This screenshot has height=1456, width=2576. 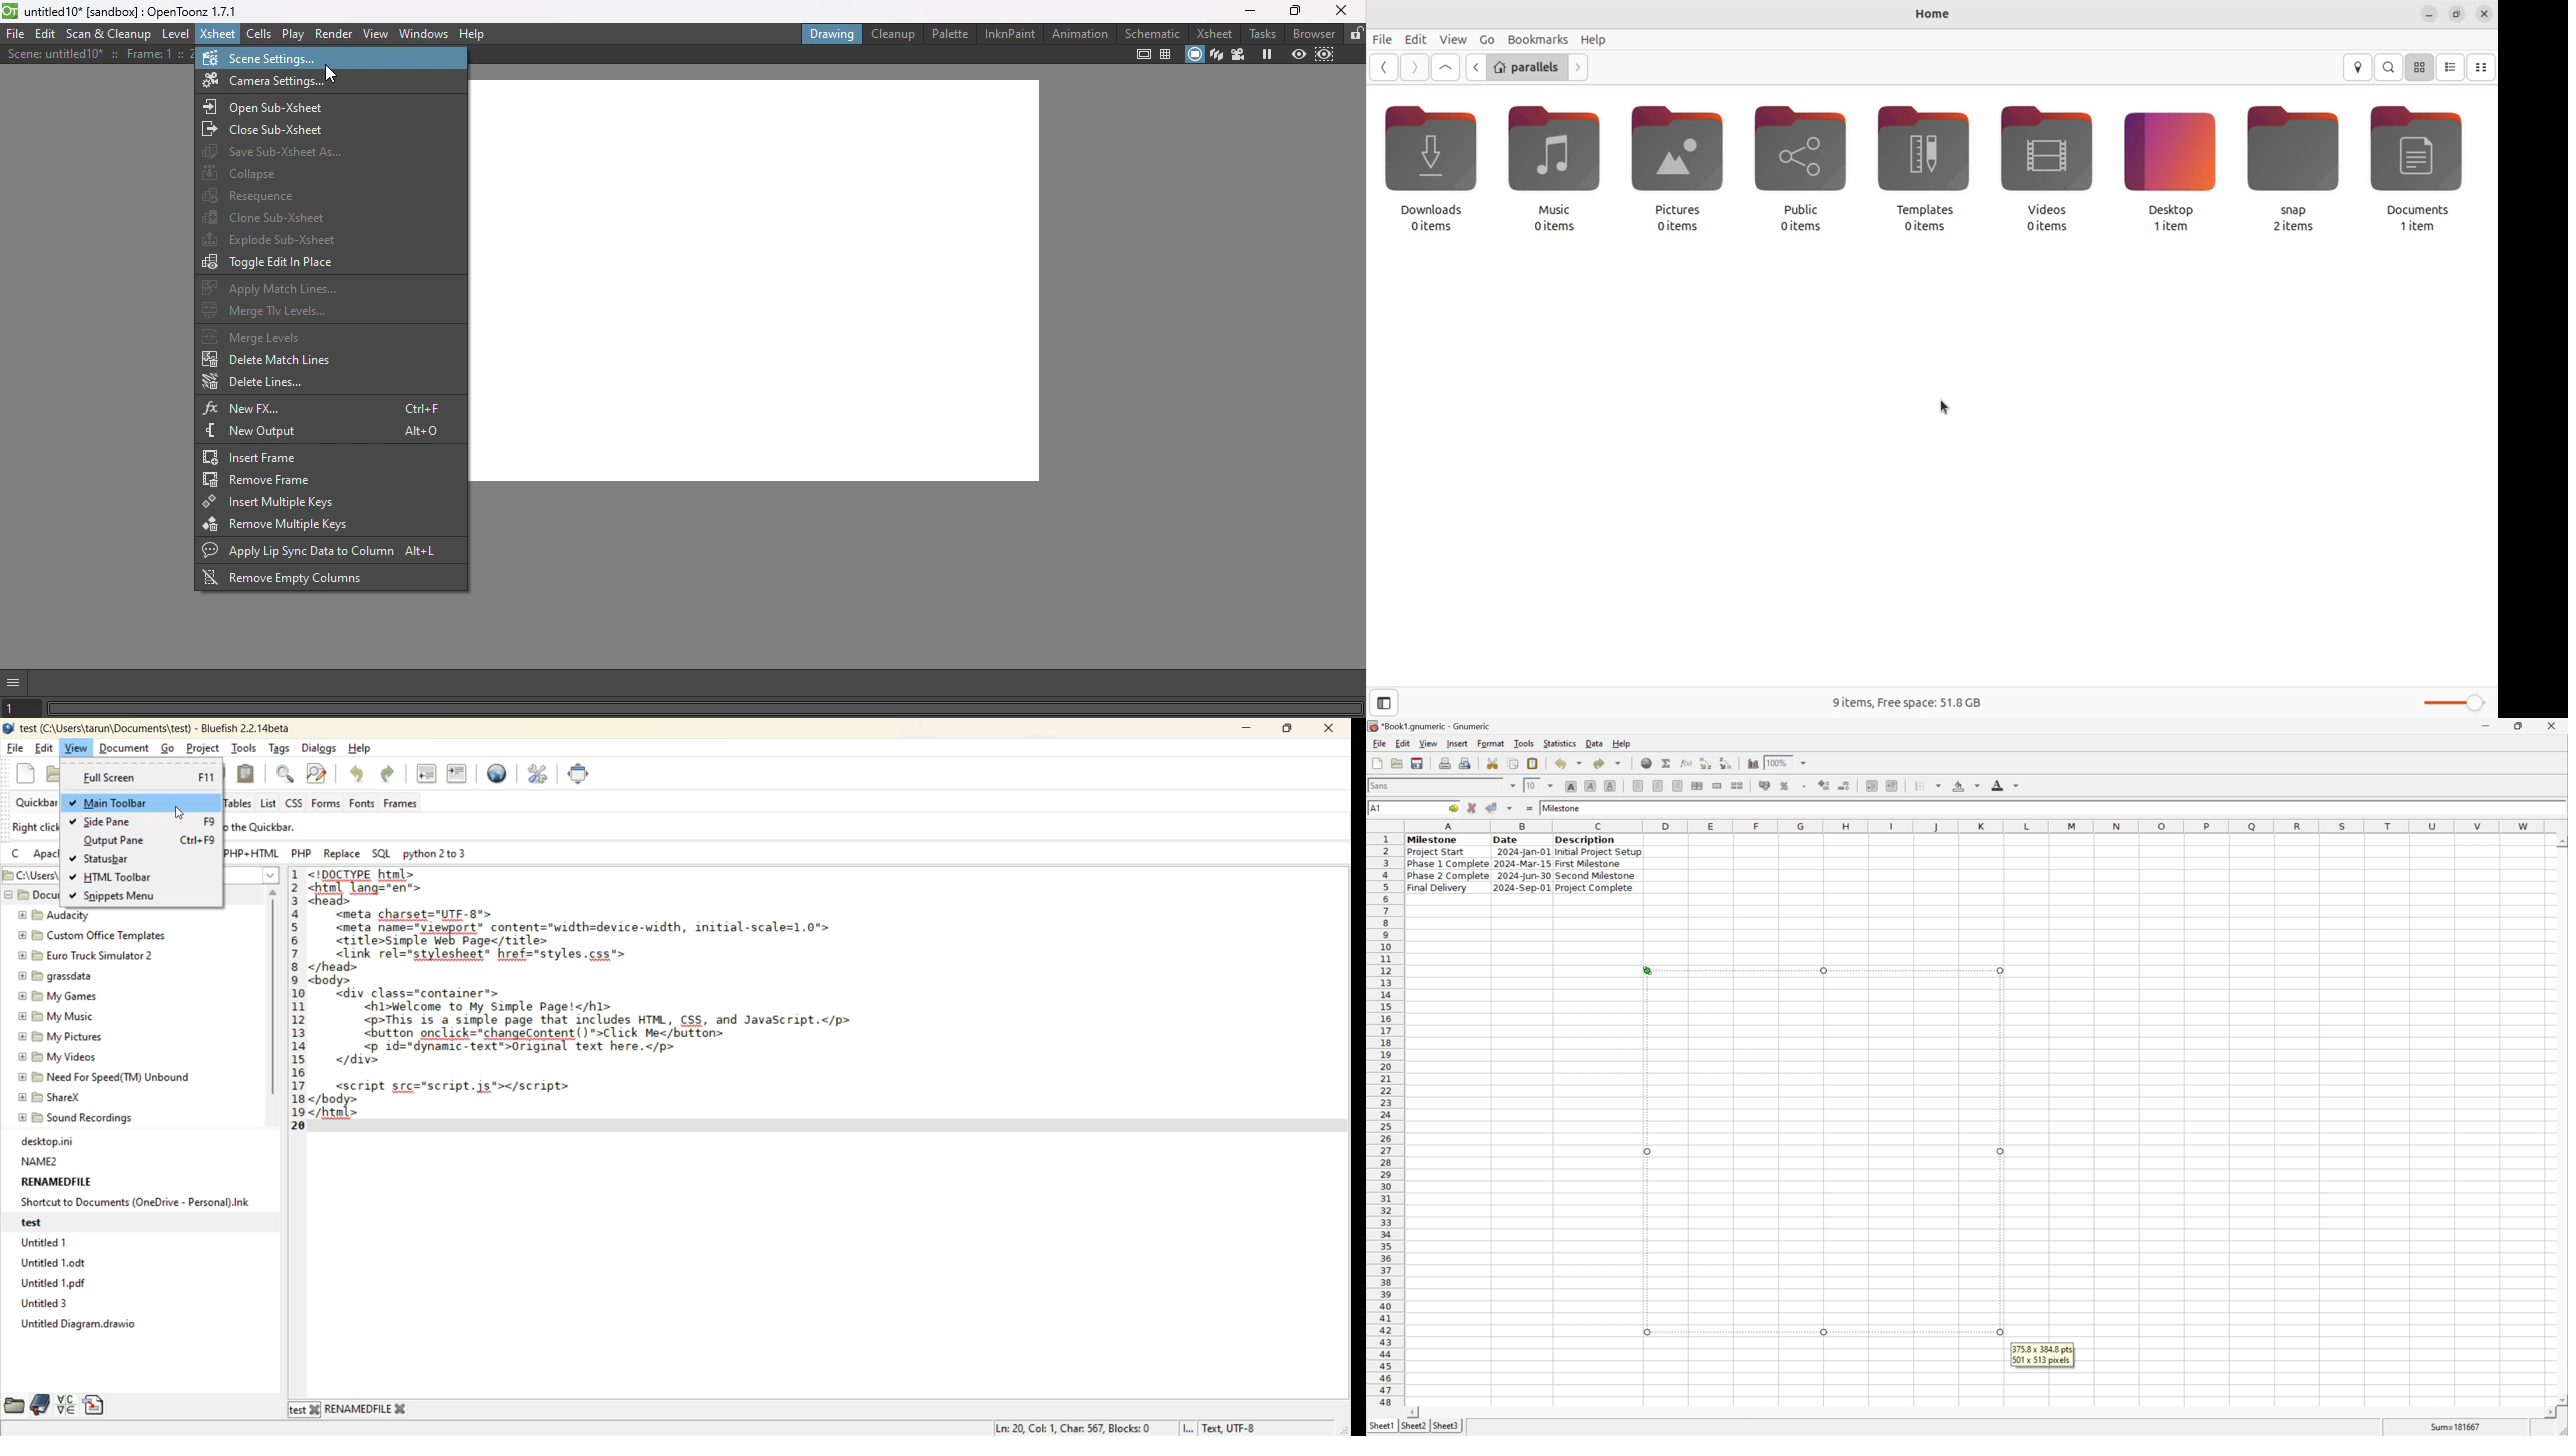 What do you see at coordinates (18, 855) in the screenshot?
I see `c` at bounding box center [18, 855].